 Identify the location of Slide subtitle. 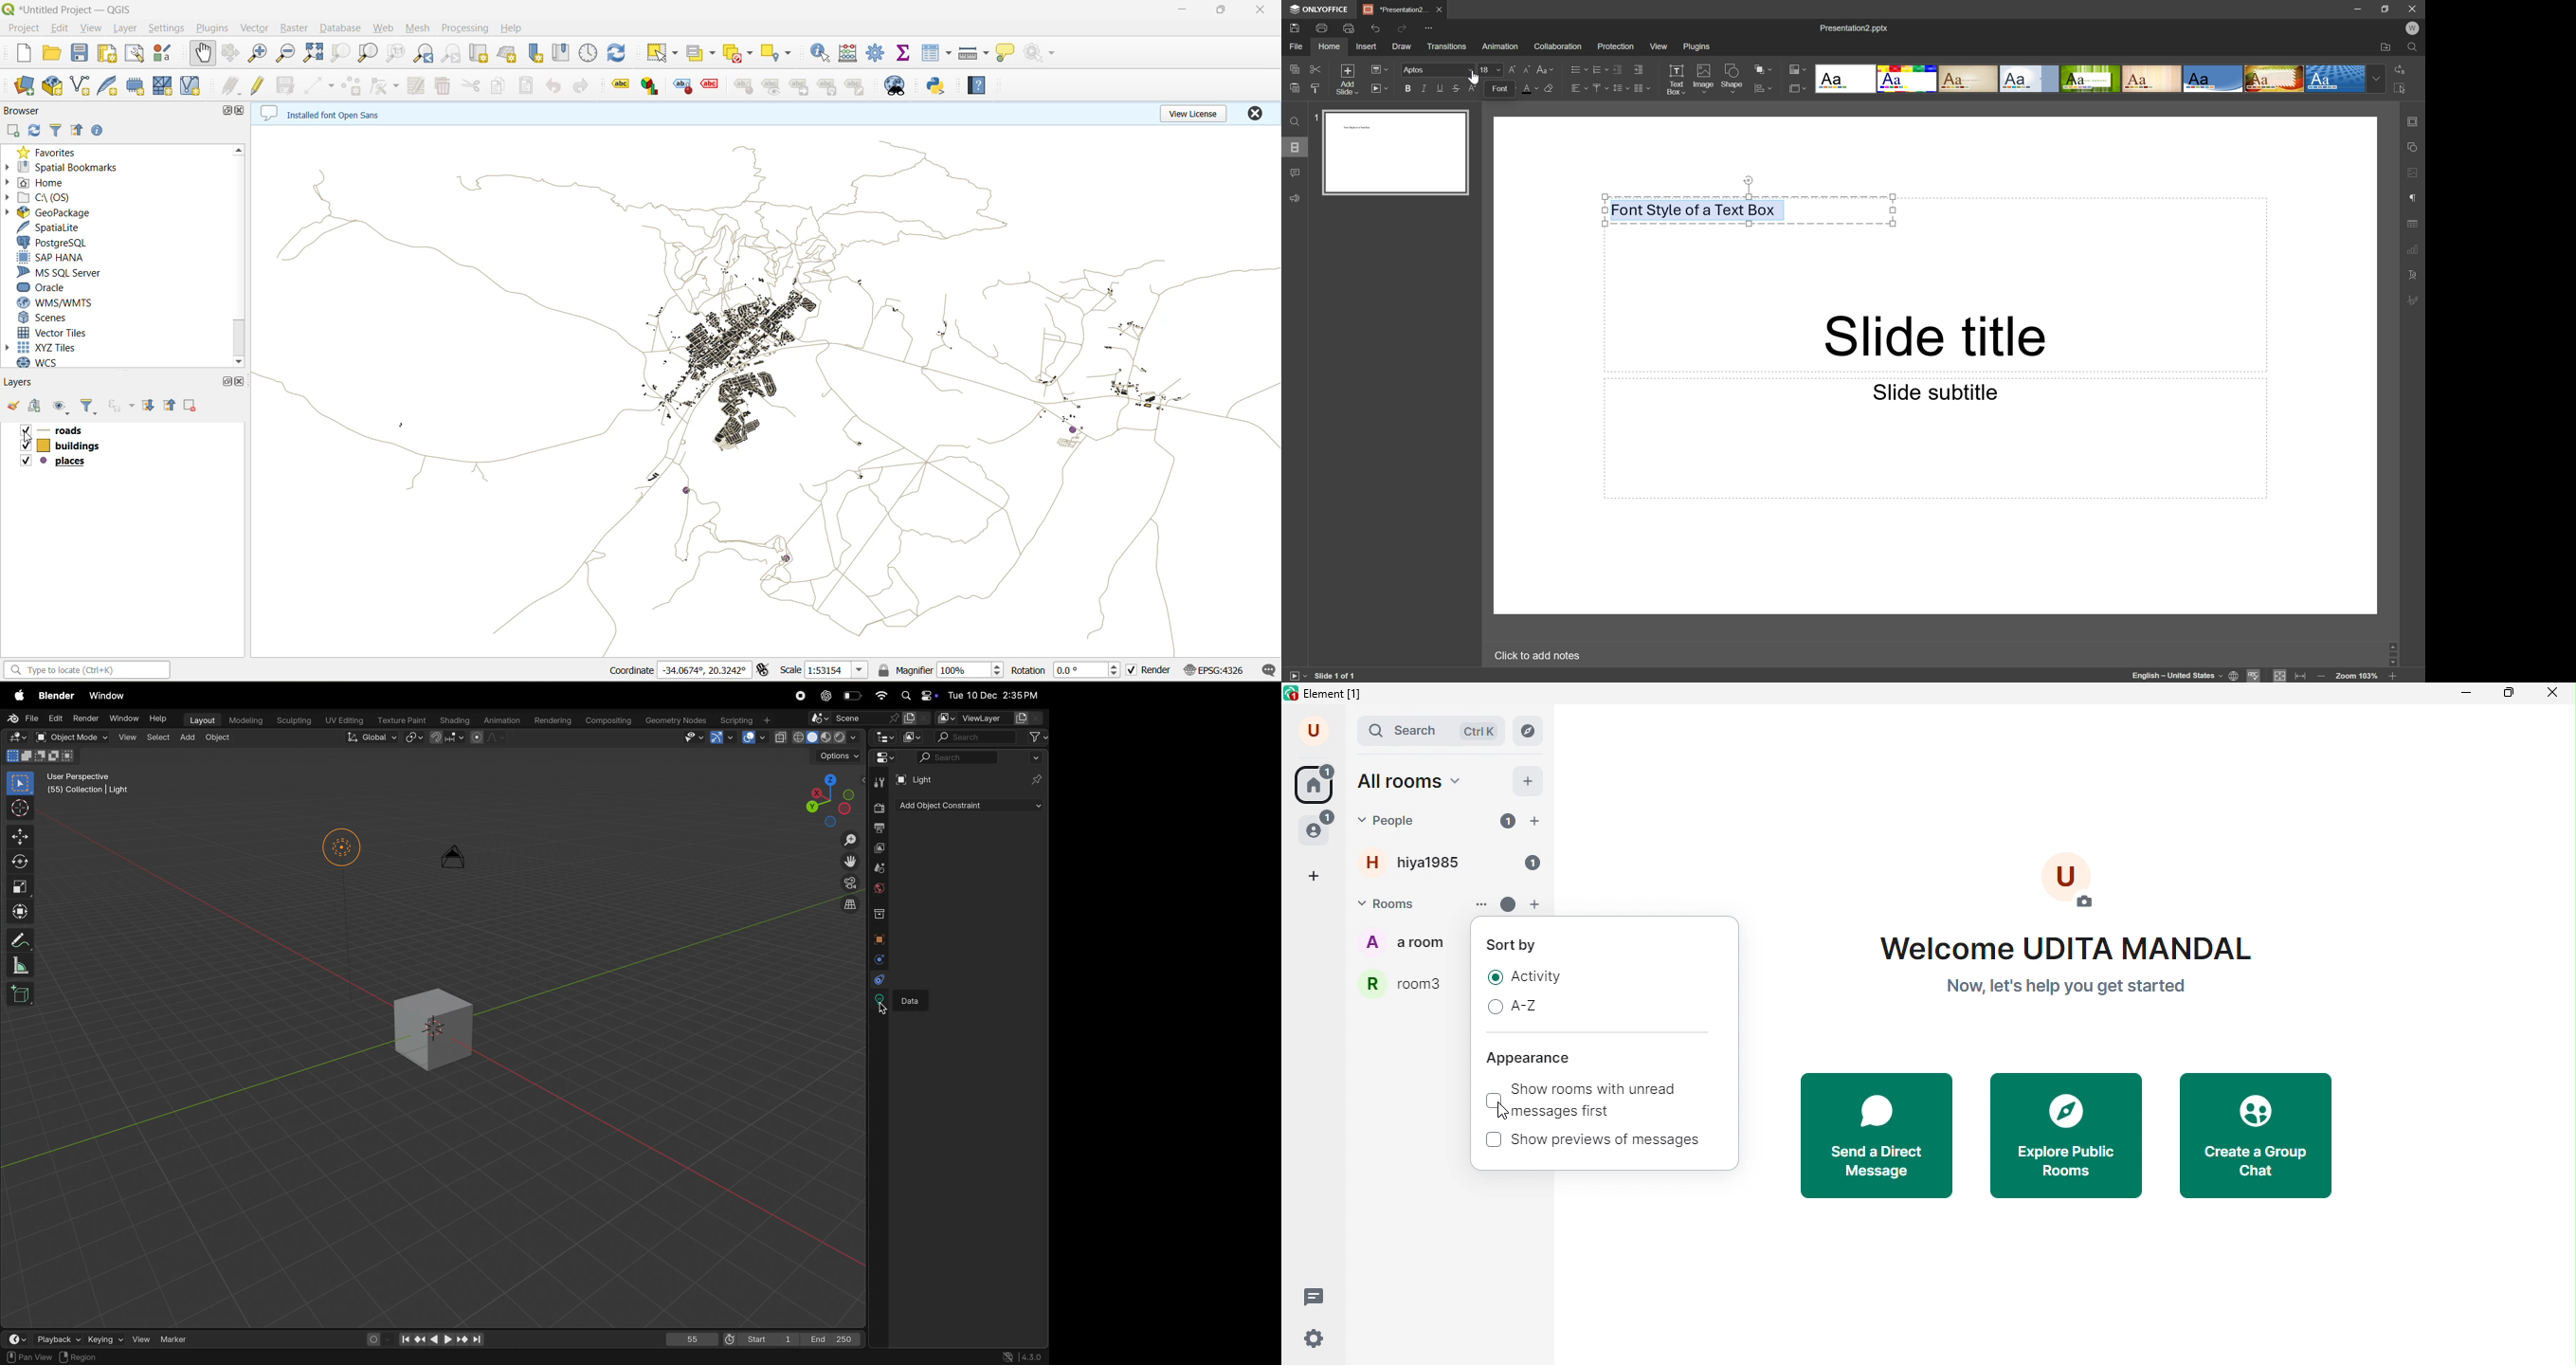
(1934, 391).